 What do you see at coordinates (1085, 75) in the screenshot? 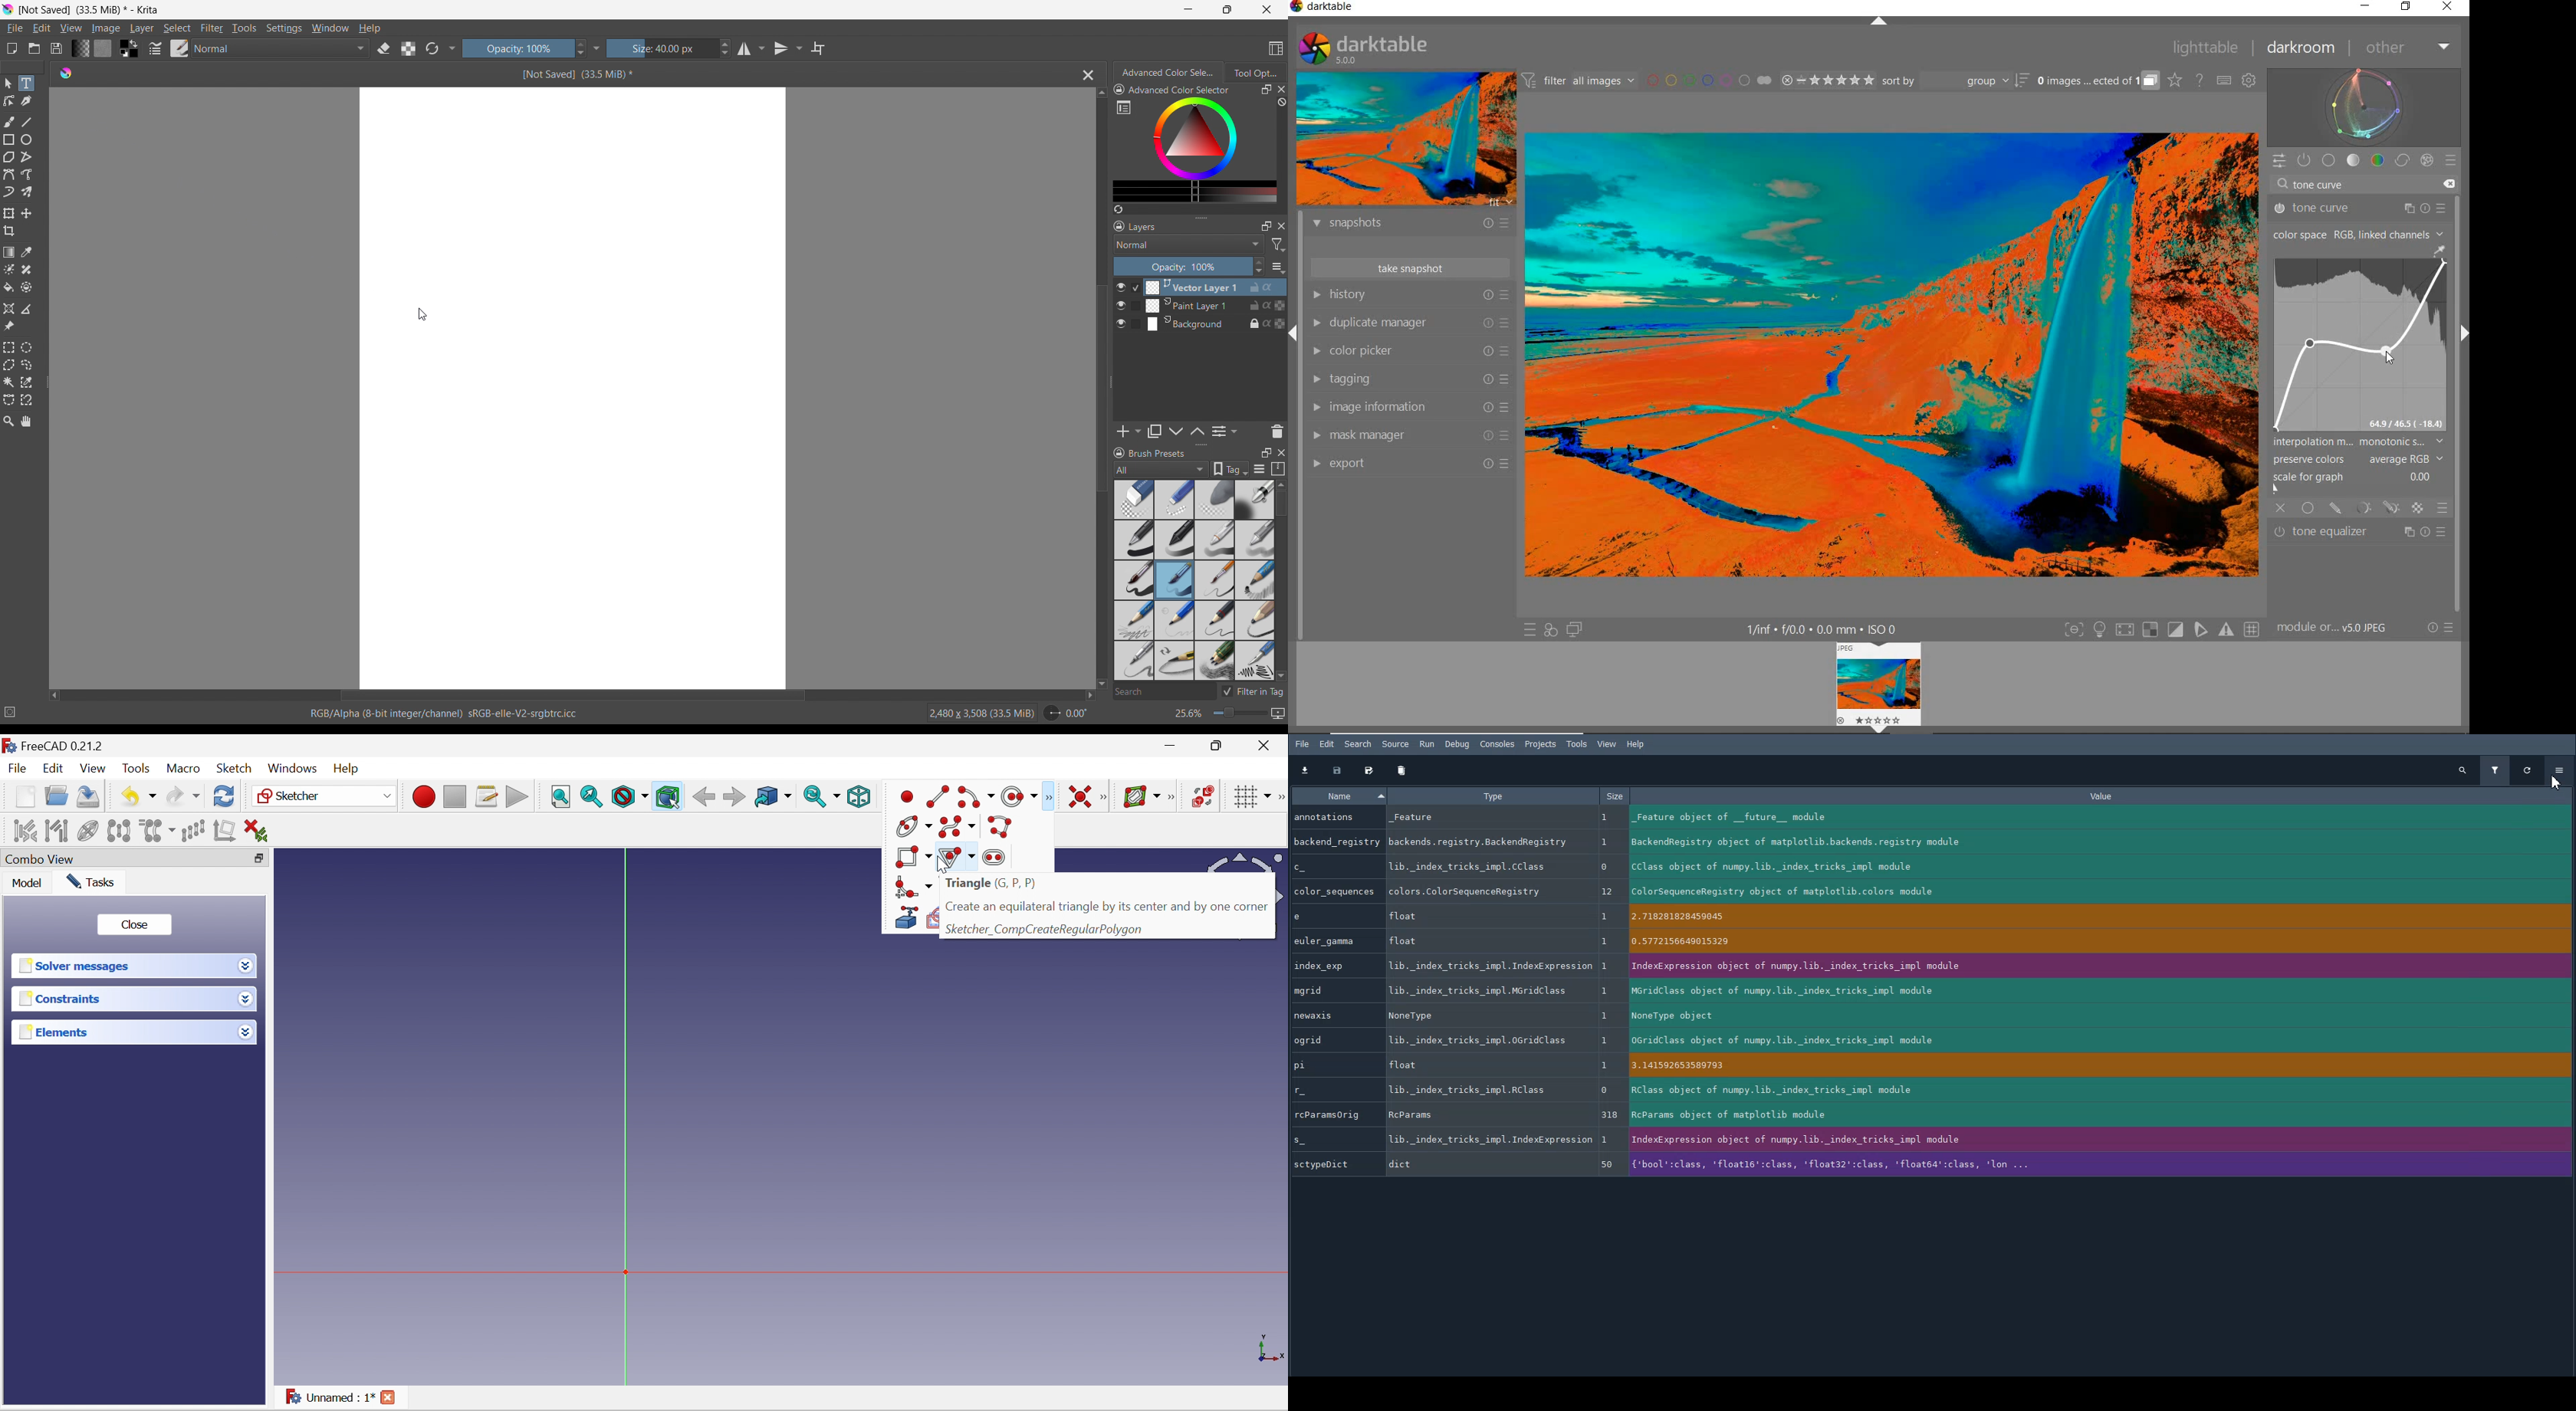
I see `close document` at bounding box center [1085, 75].